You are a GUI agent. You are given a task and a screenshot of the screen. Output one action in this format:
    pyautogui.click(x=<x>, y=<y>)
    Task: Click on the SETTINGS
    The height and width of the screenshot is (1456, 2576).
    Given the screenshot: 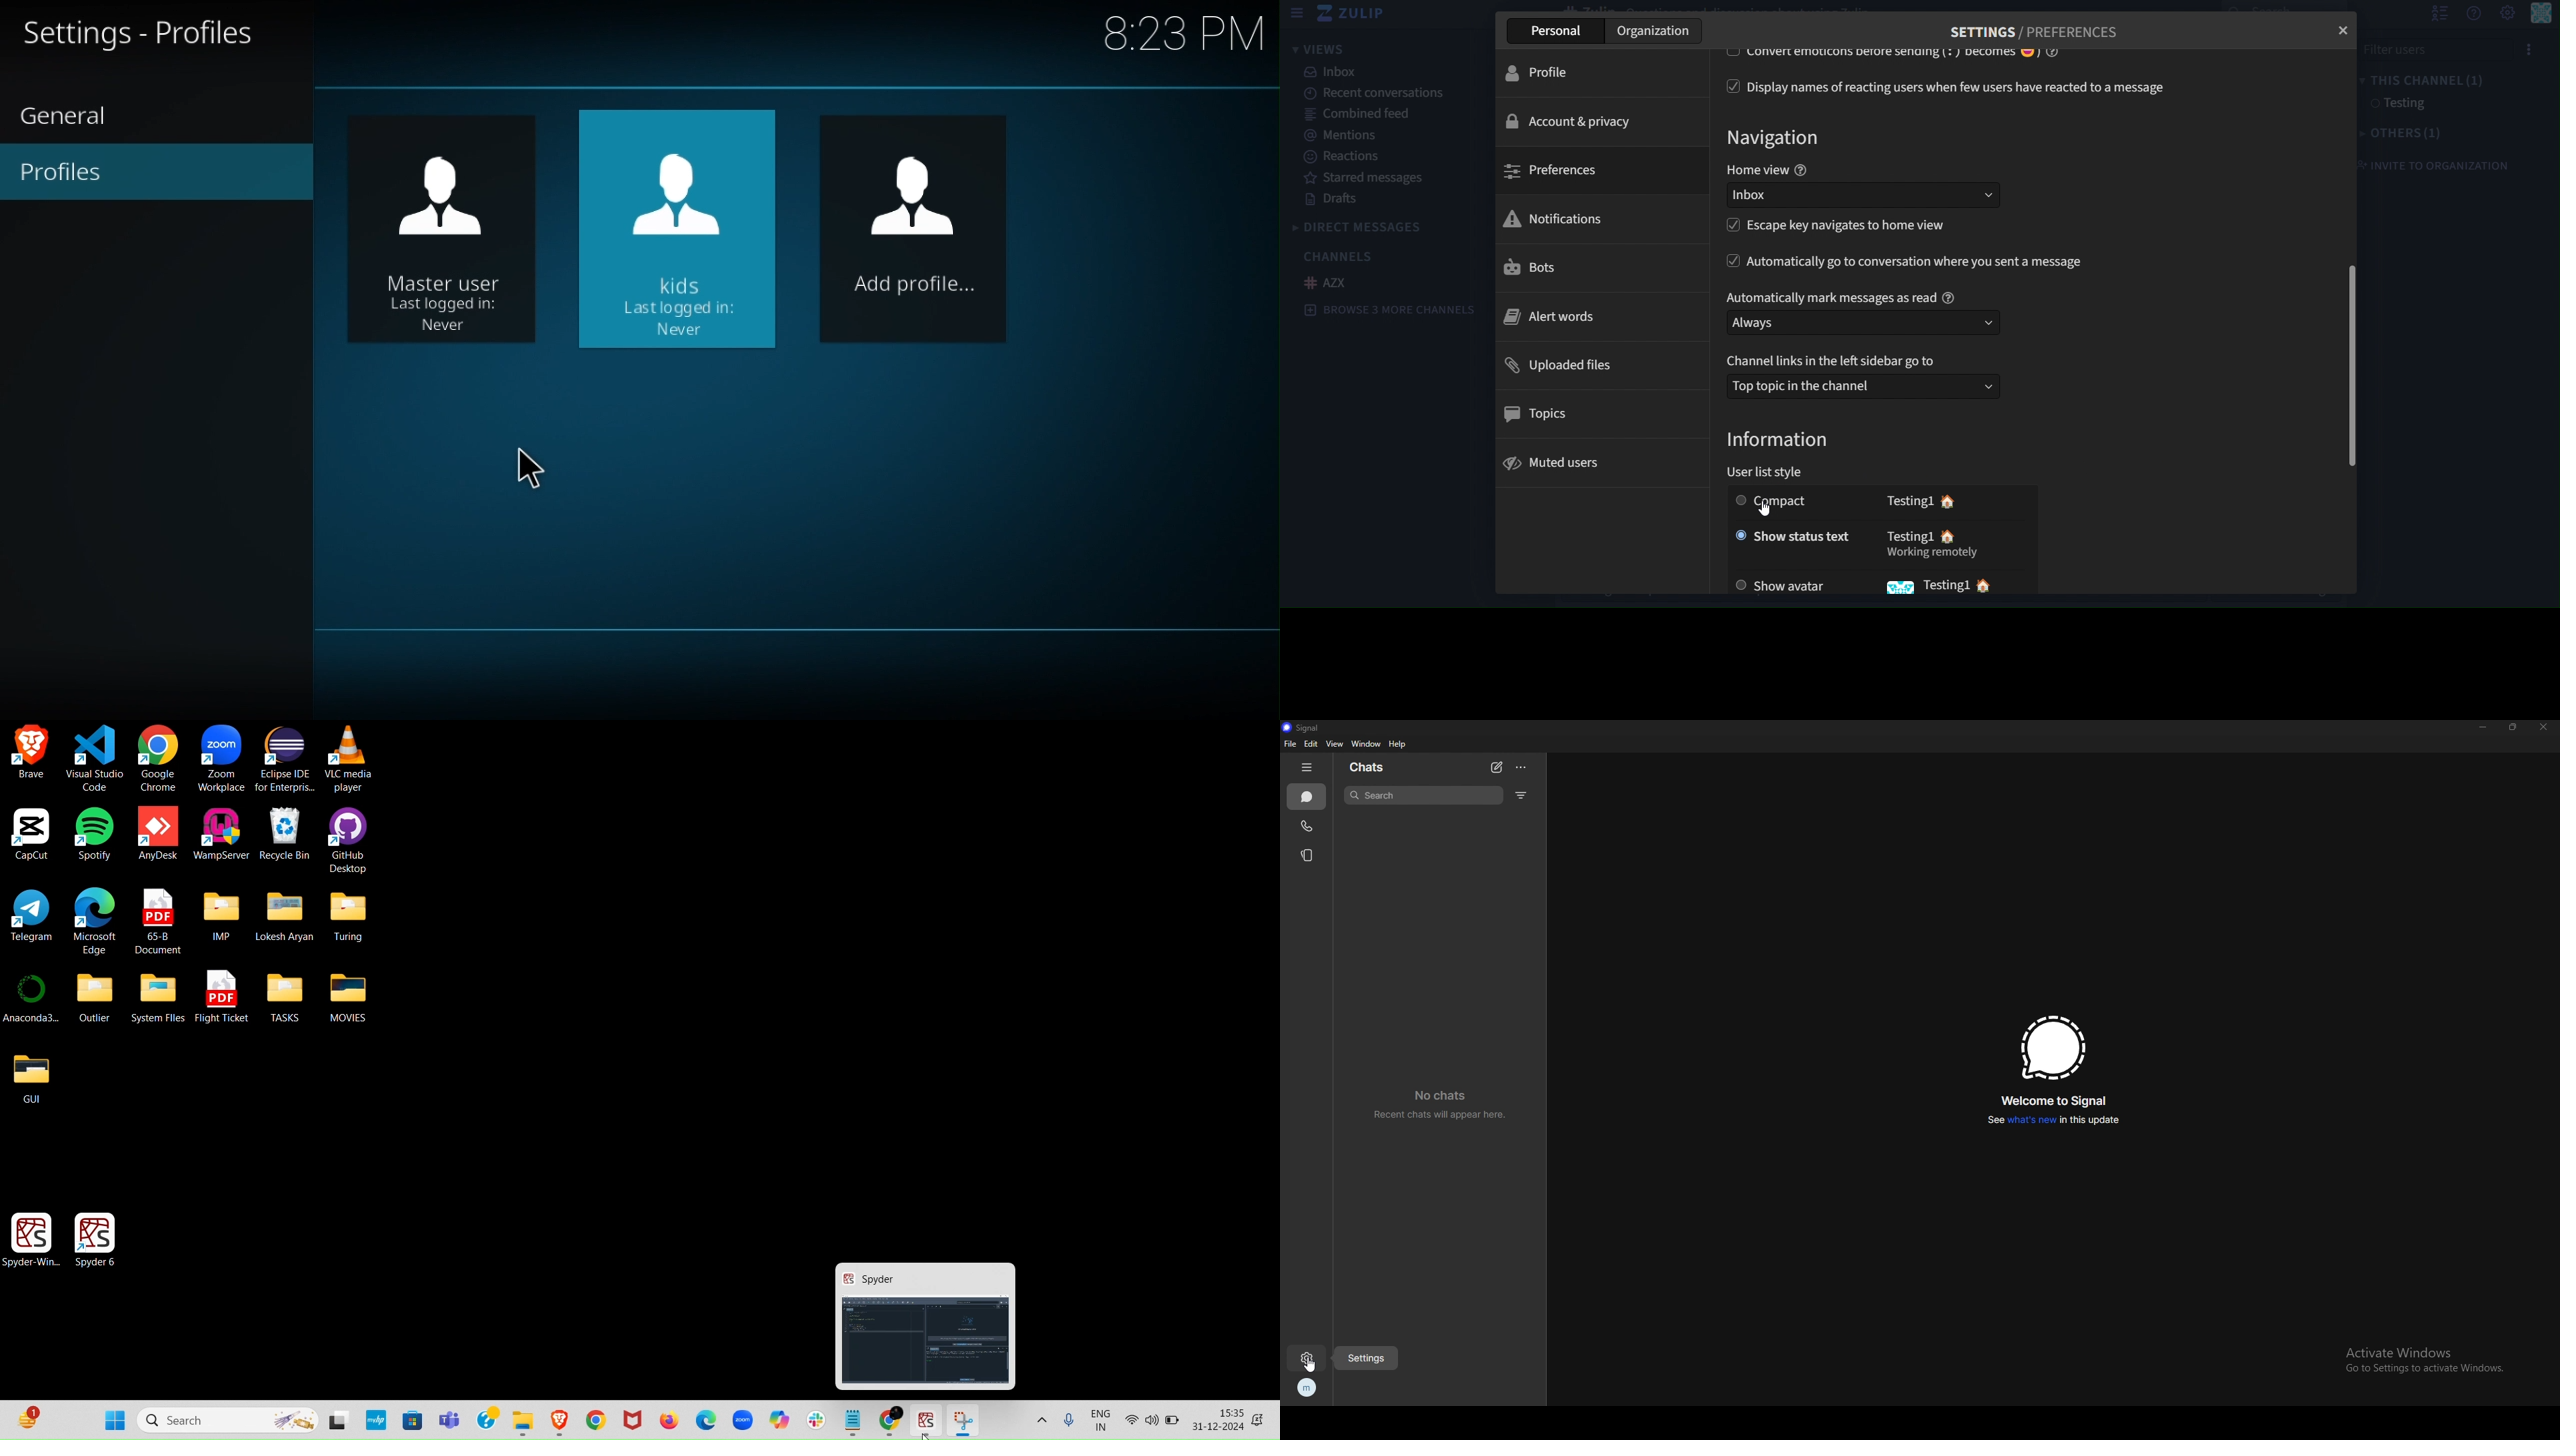 What is the action you would take?
    pyautogui.click(x=1368, y=1356)
    